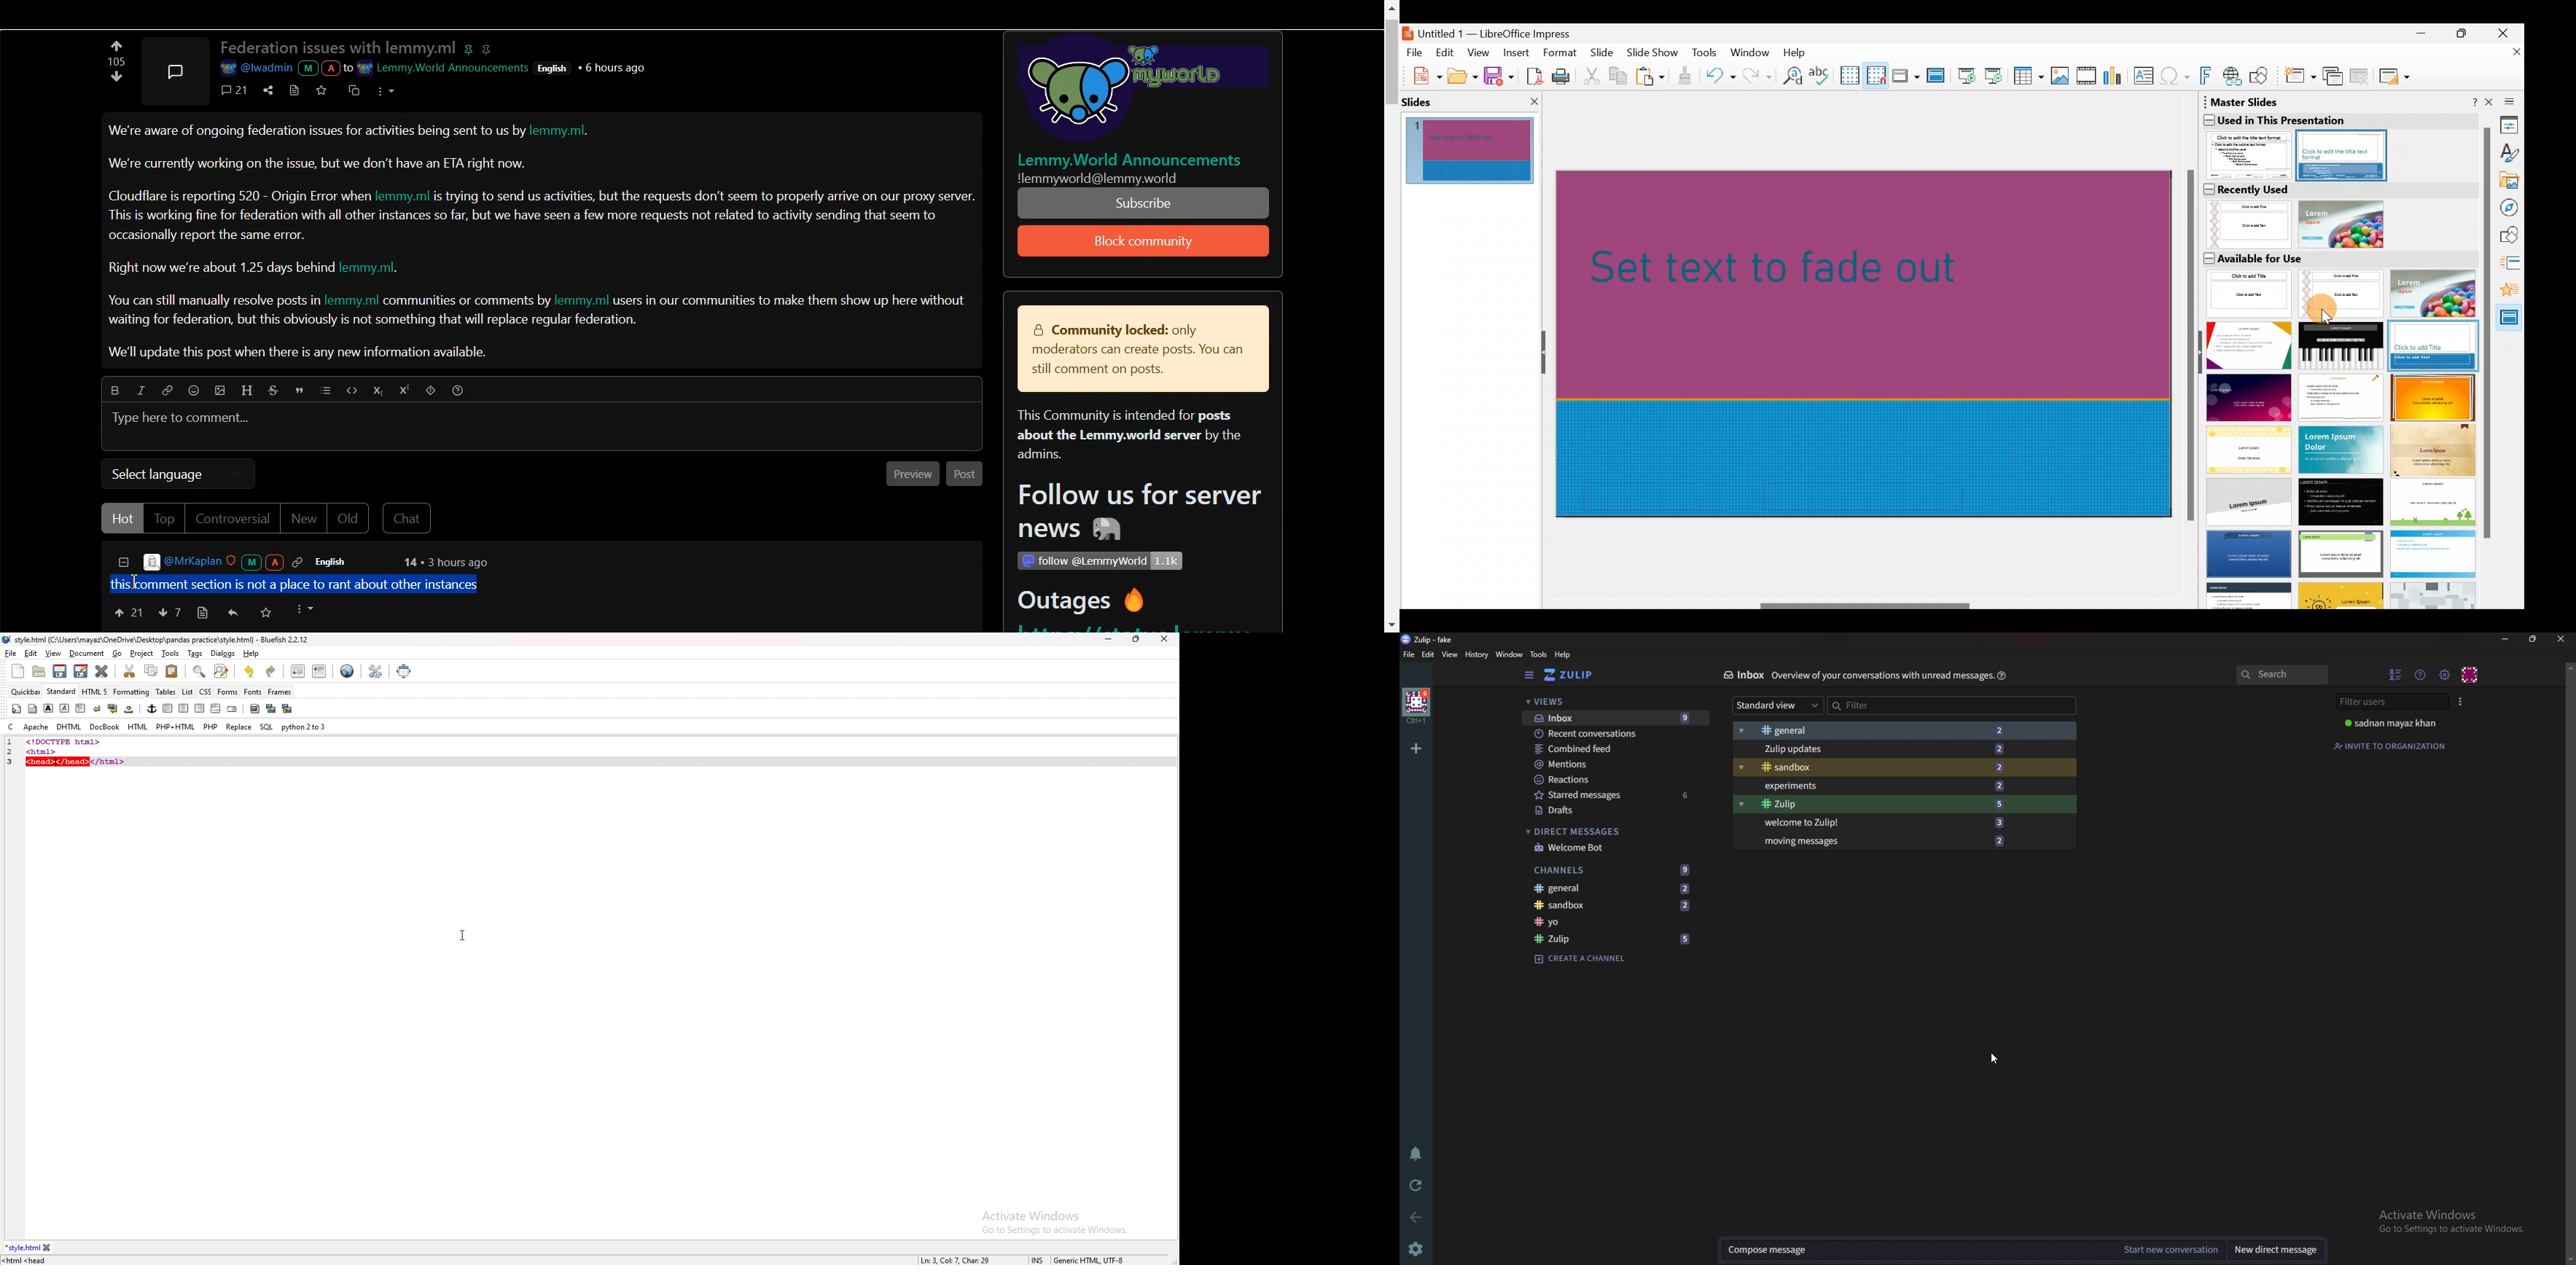 This screenshot has width=2576, height=1288. Describe the element at coordinates (96, 692) in the screenshot. I see `html 5` at that location.